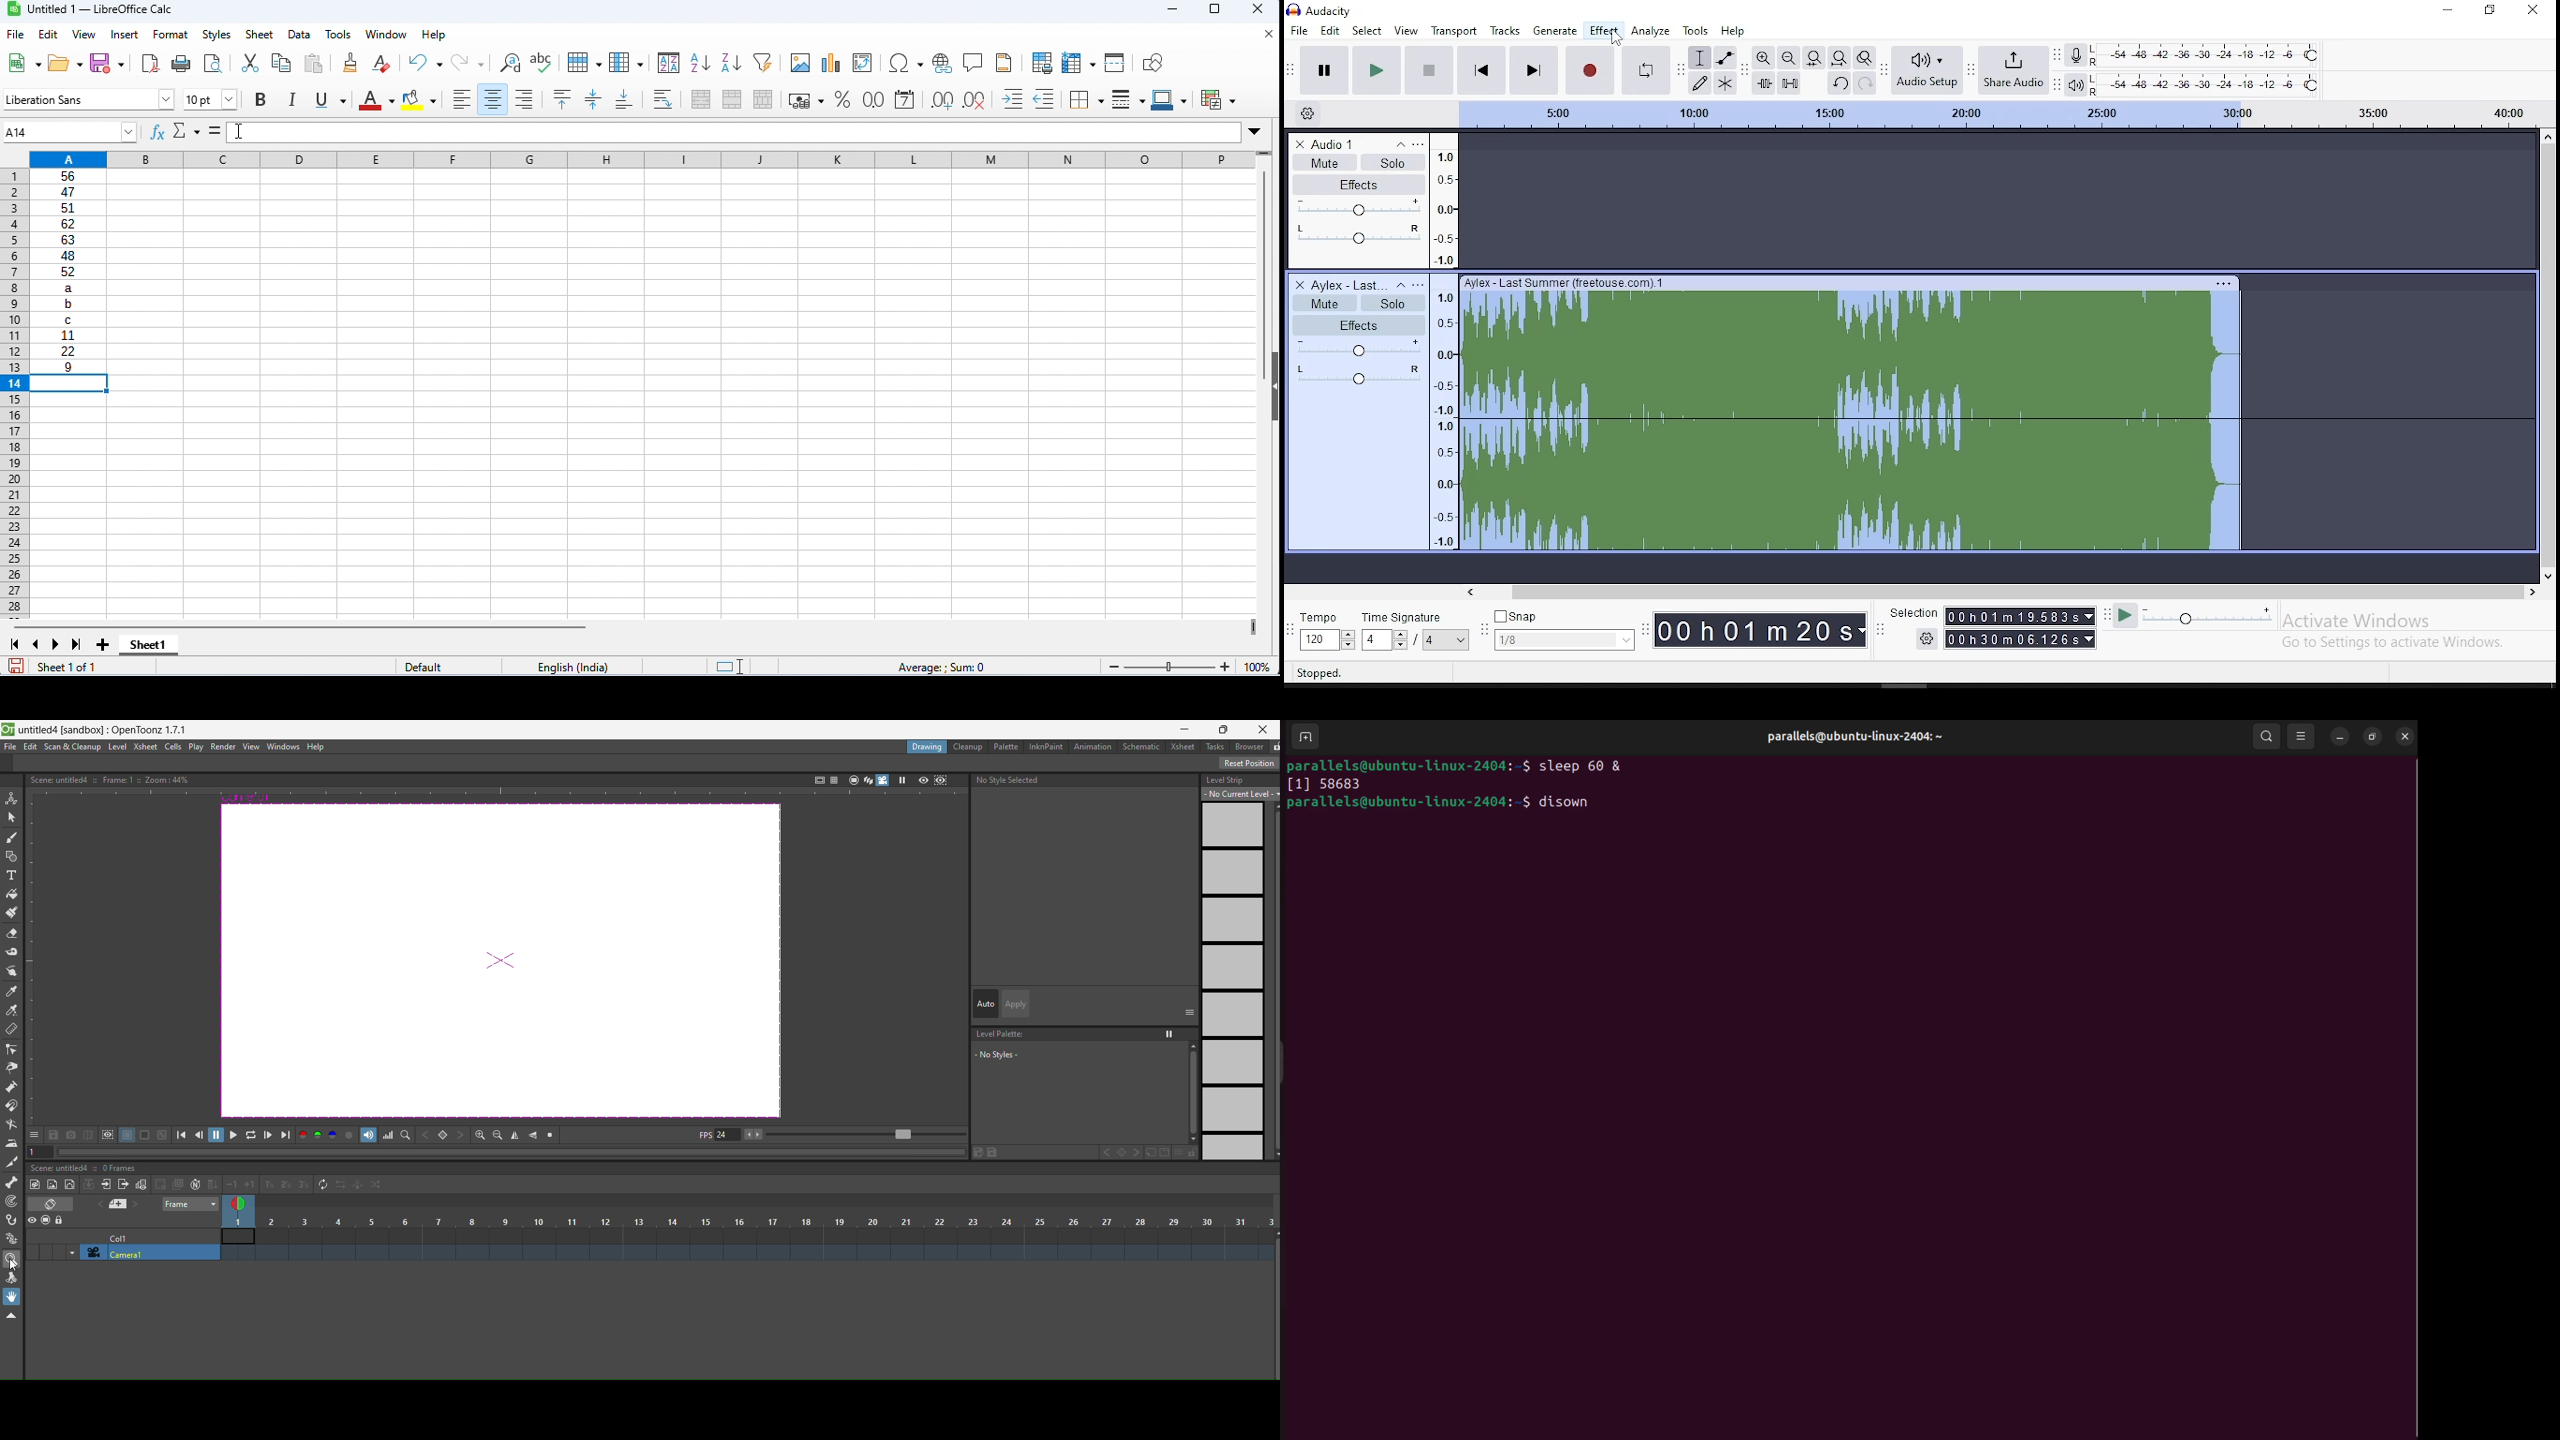 The image size is (2576, 1456). What do you see at coordinates (1409, 30) in the screenshot?
I see `view` at bounding box center [1409, 30].